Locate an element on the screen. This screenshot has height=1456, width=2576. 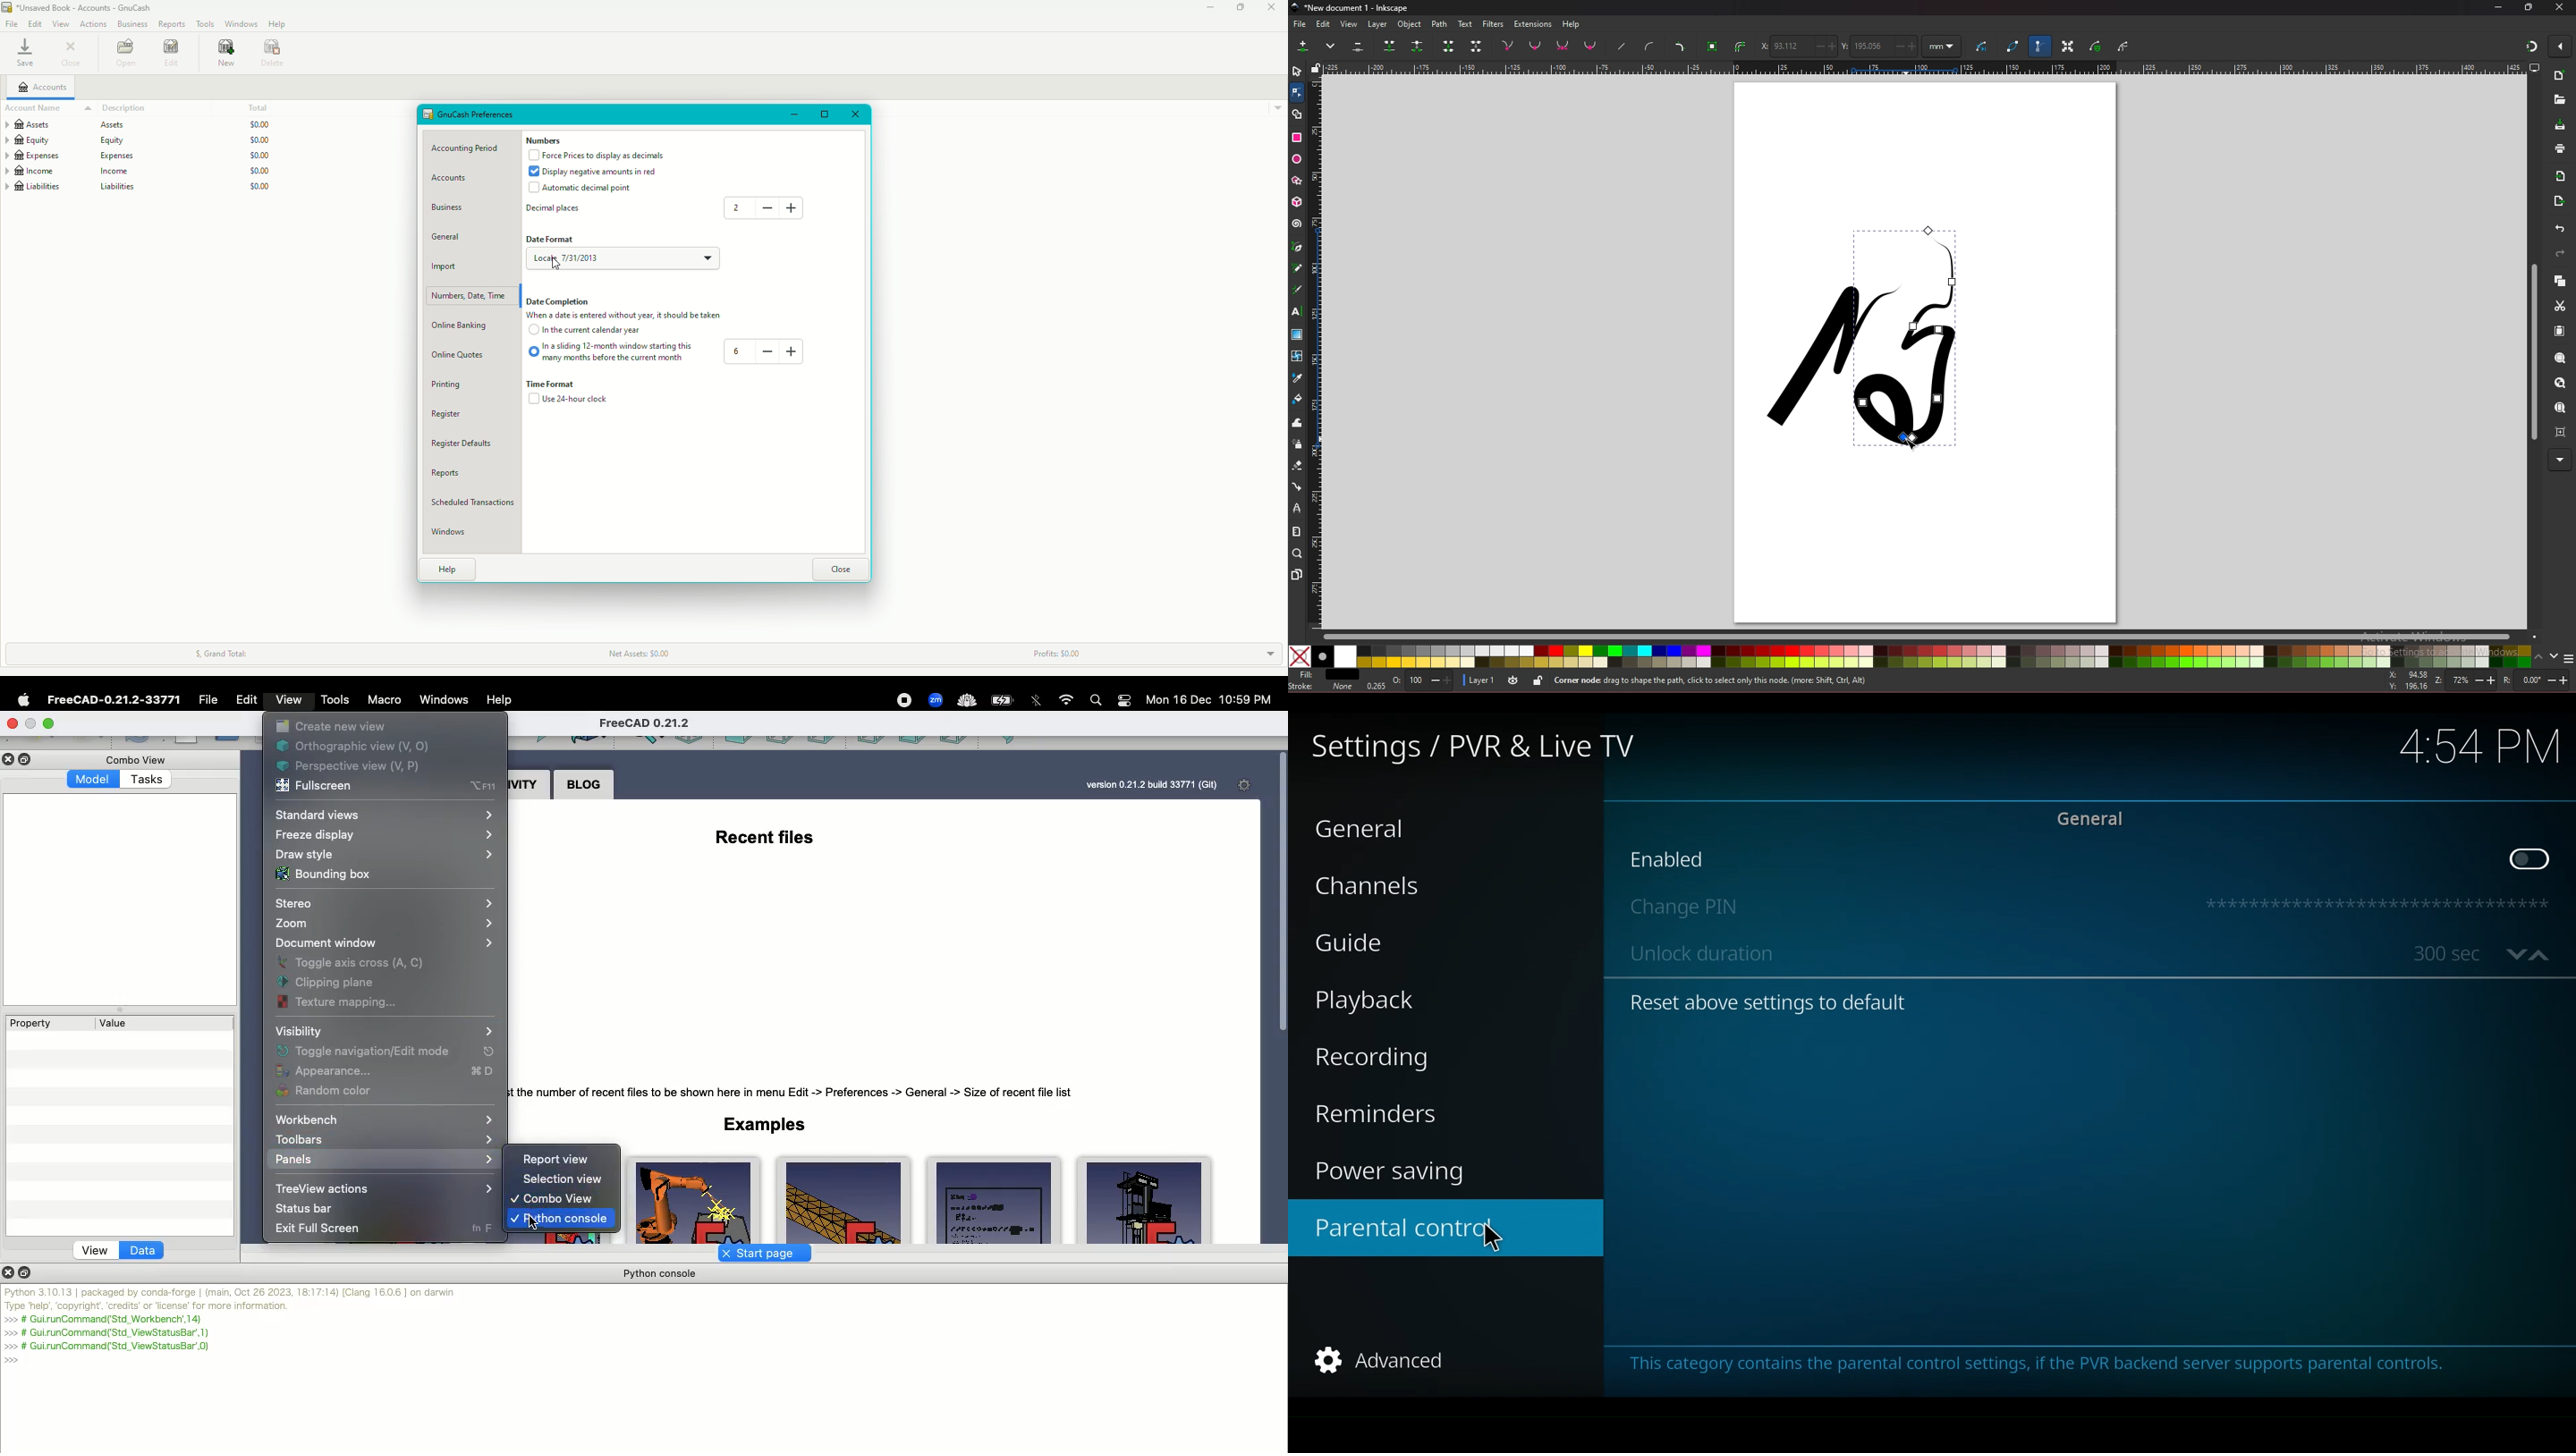
Random color is located at coordinates (329, 1093).